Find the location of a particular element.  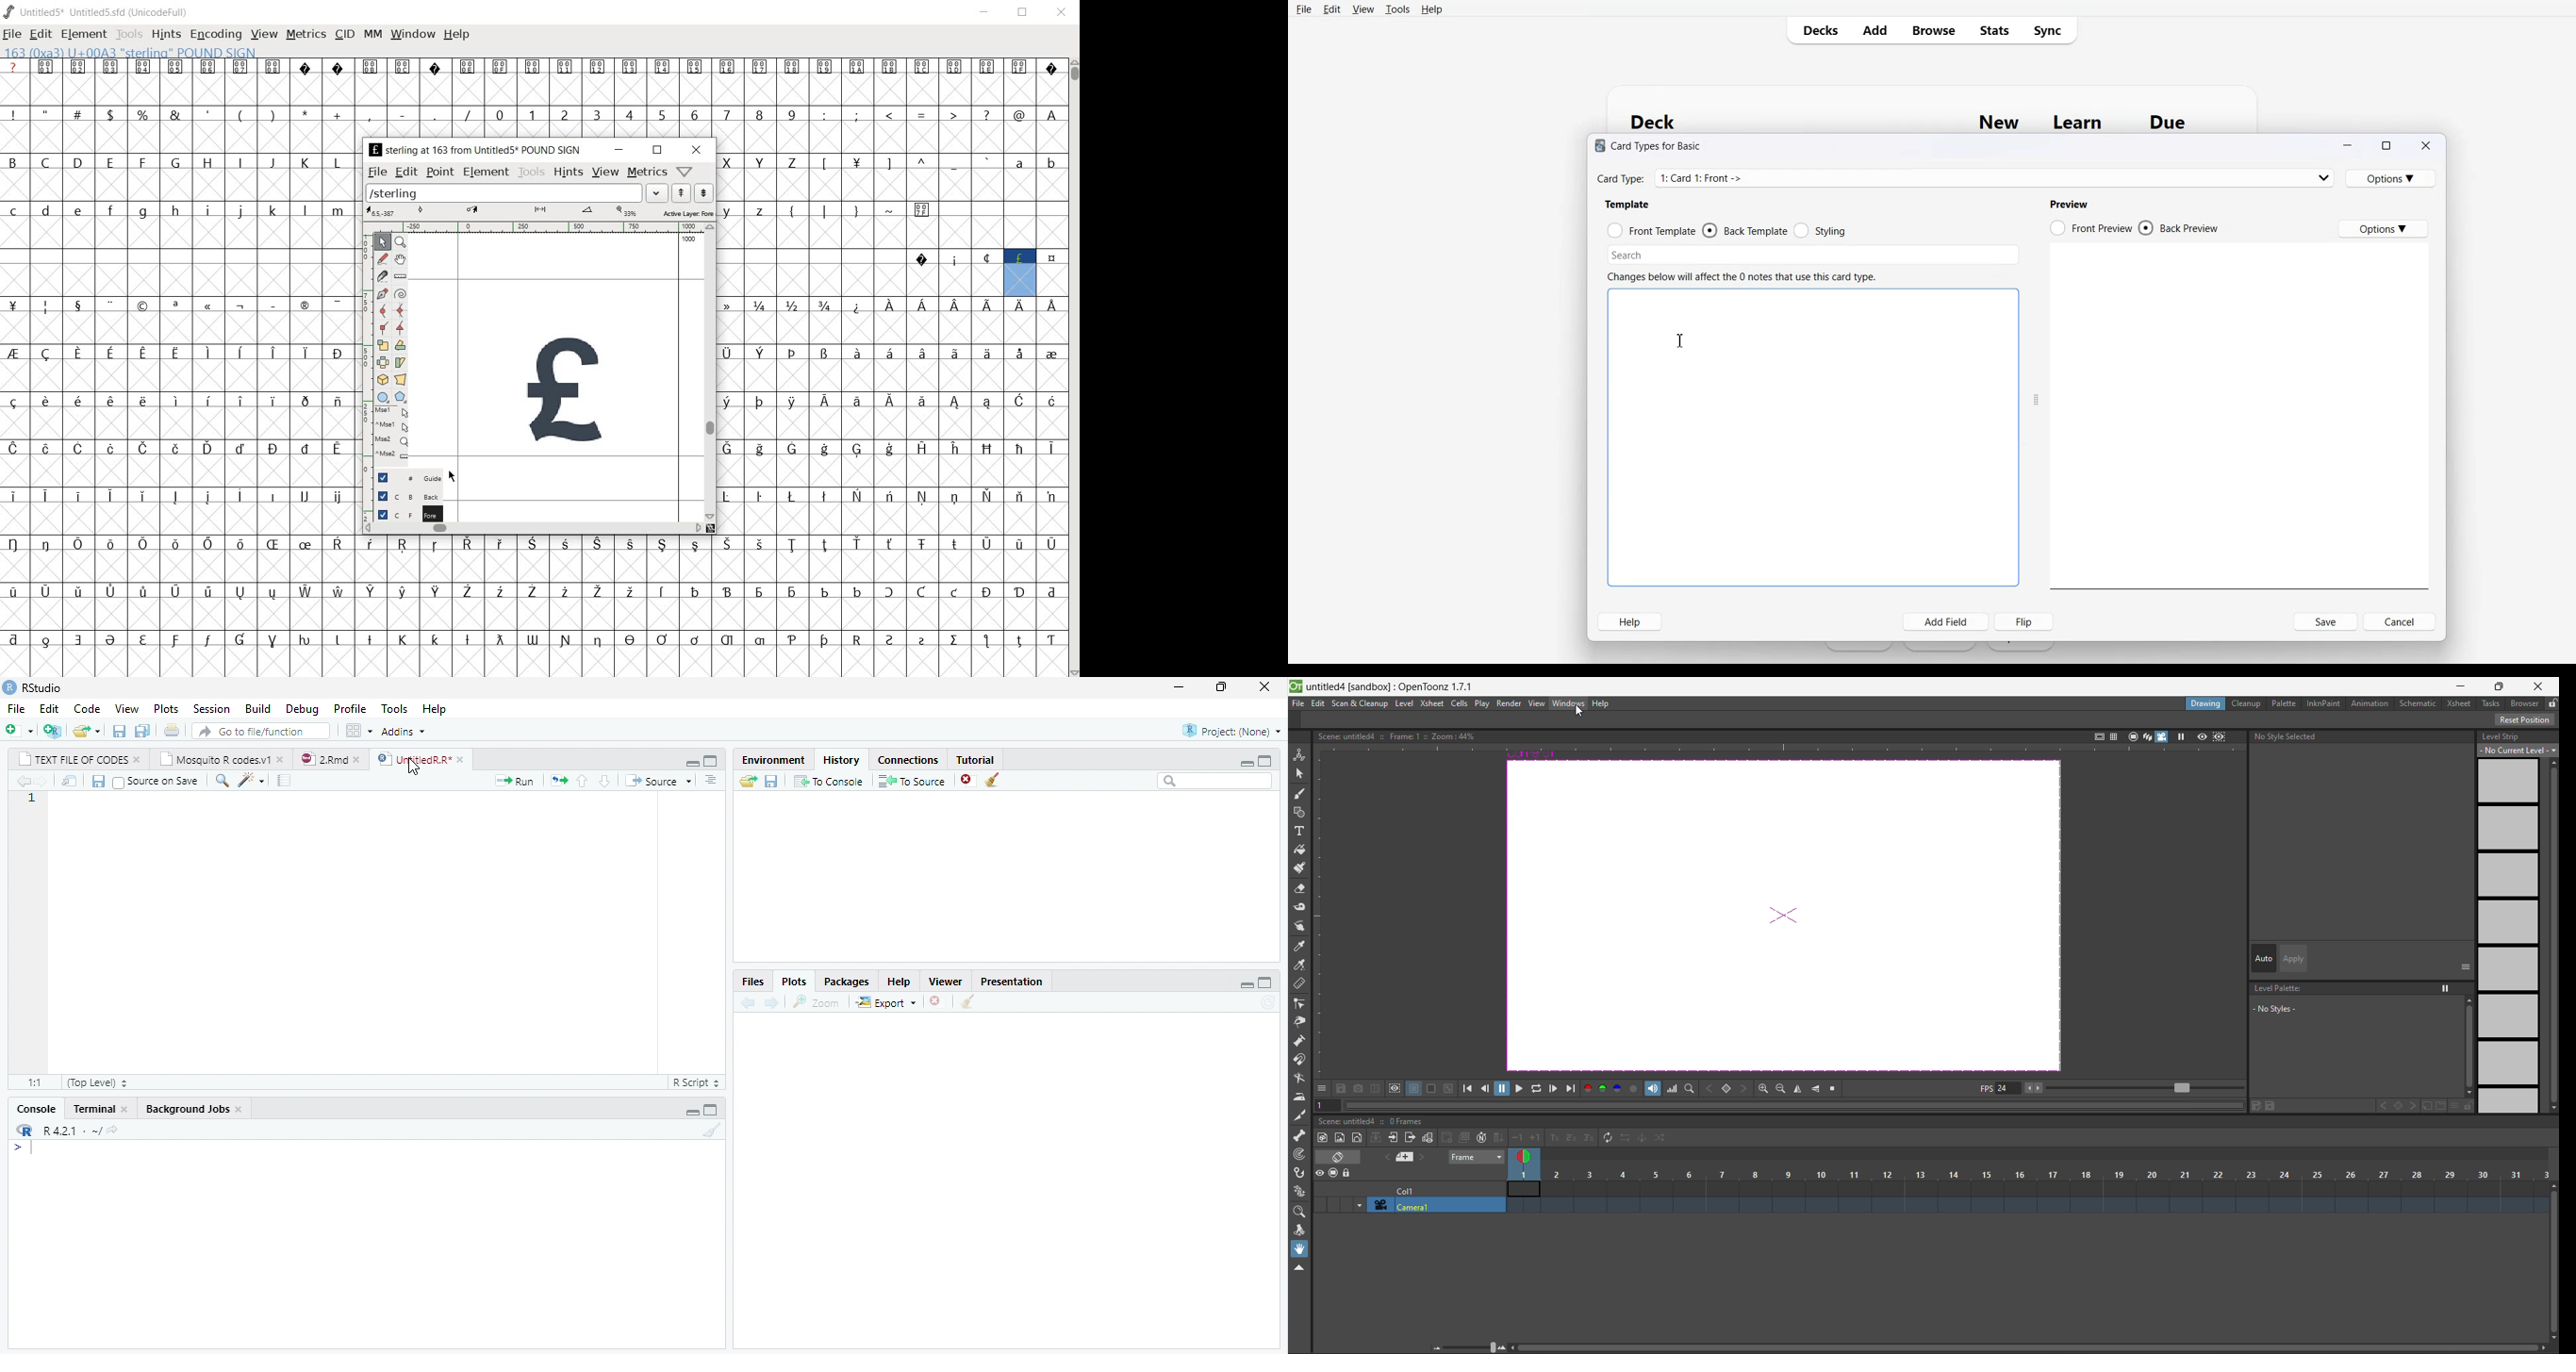

Active layer is located at coordinates (540, 212).